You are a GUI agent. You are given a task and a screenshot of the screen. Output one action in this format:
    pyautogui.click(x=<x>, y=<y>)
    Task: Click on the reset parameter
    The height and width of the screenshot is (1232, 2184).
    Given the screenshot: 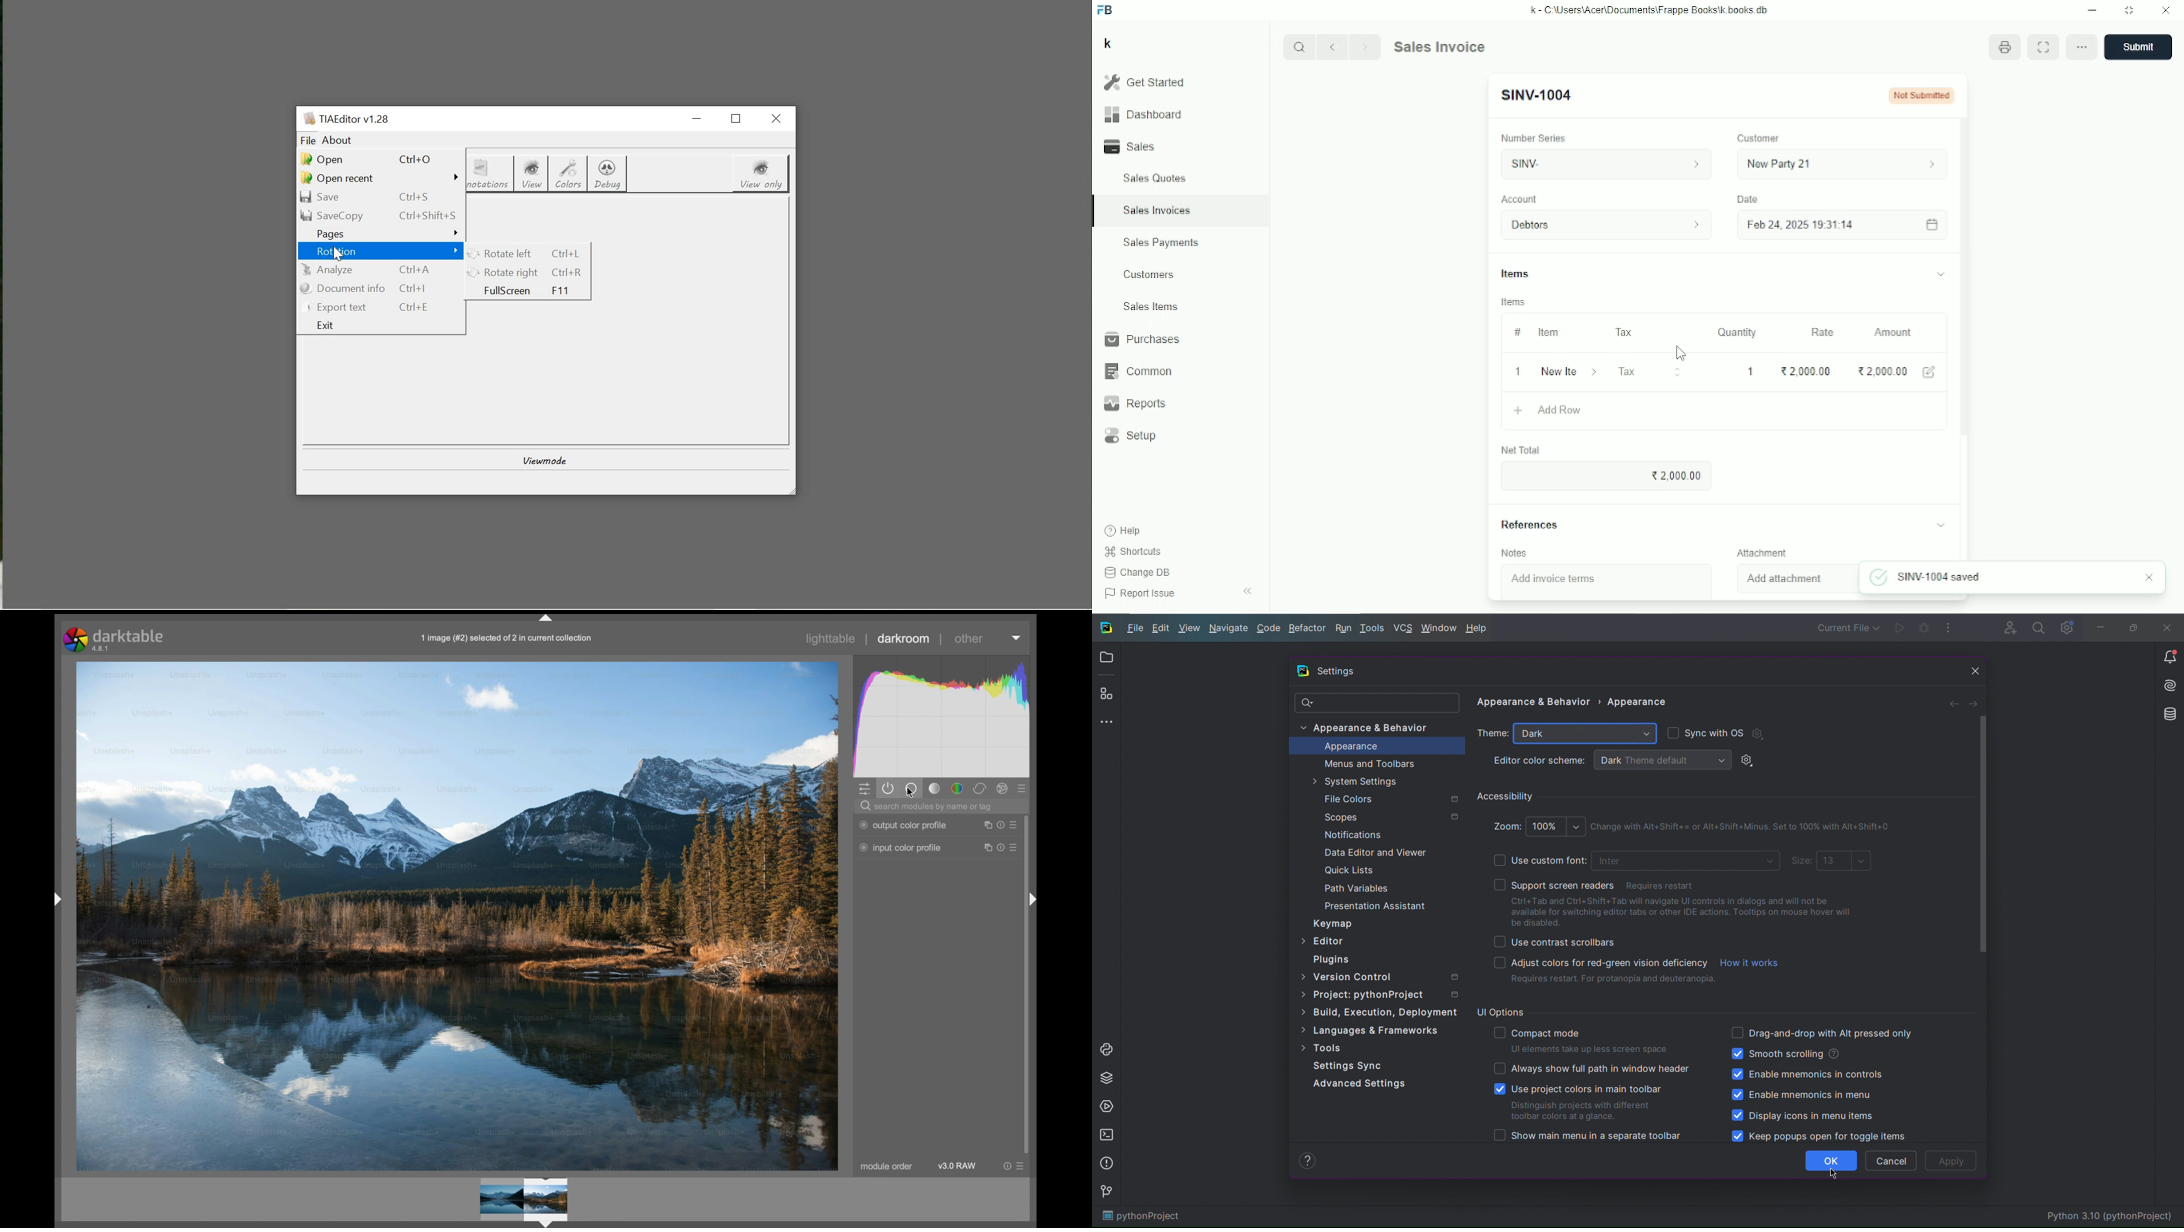 What is the action you would take?
    pyautogui.click(x=1007, y=1166)
    